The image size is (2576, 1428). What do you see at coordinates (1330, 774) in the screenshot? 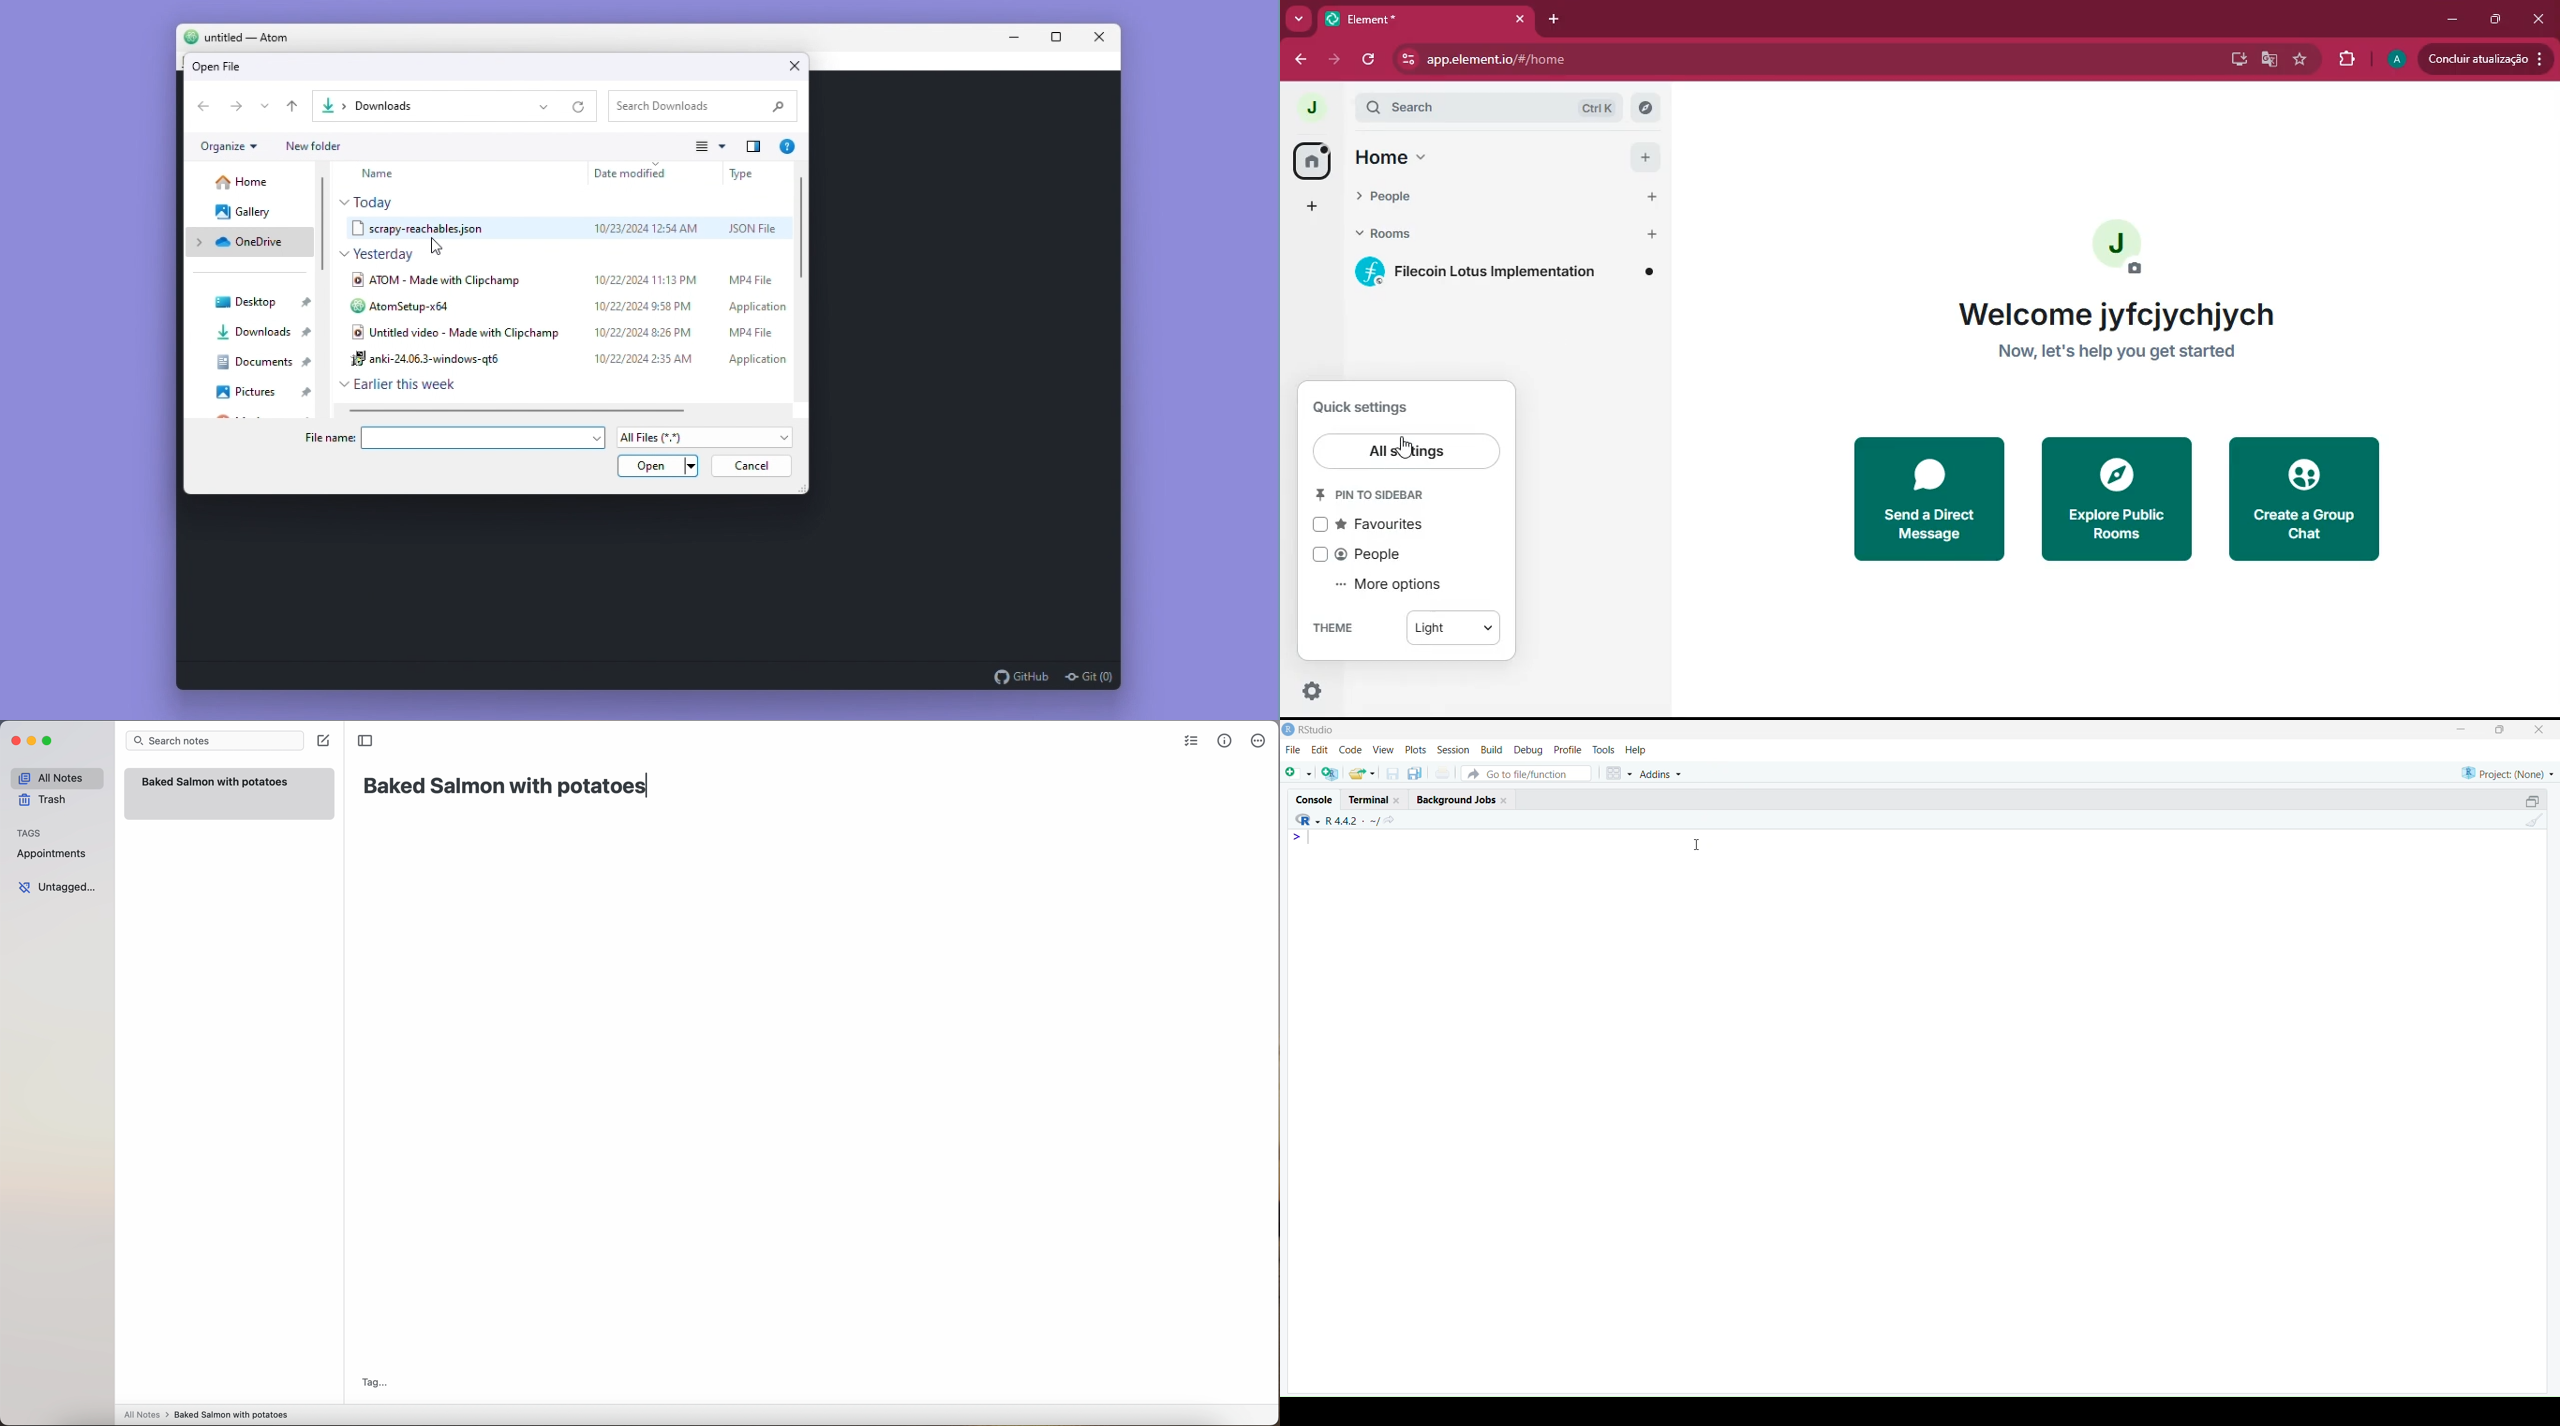
I see `create a project` at bounding box center [1330, 774].